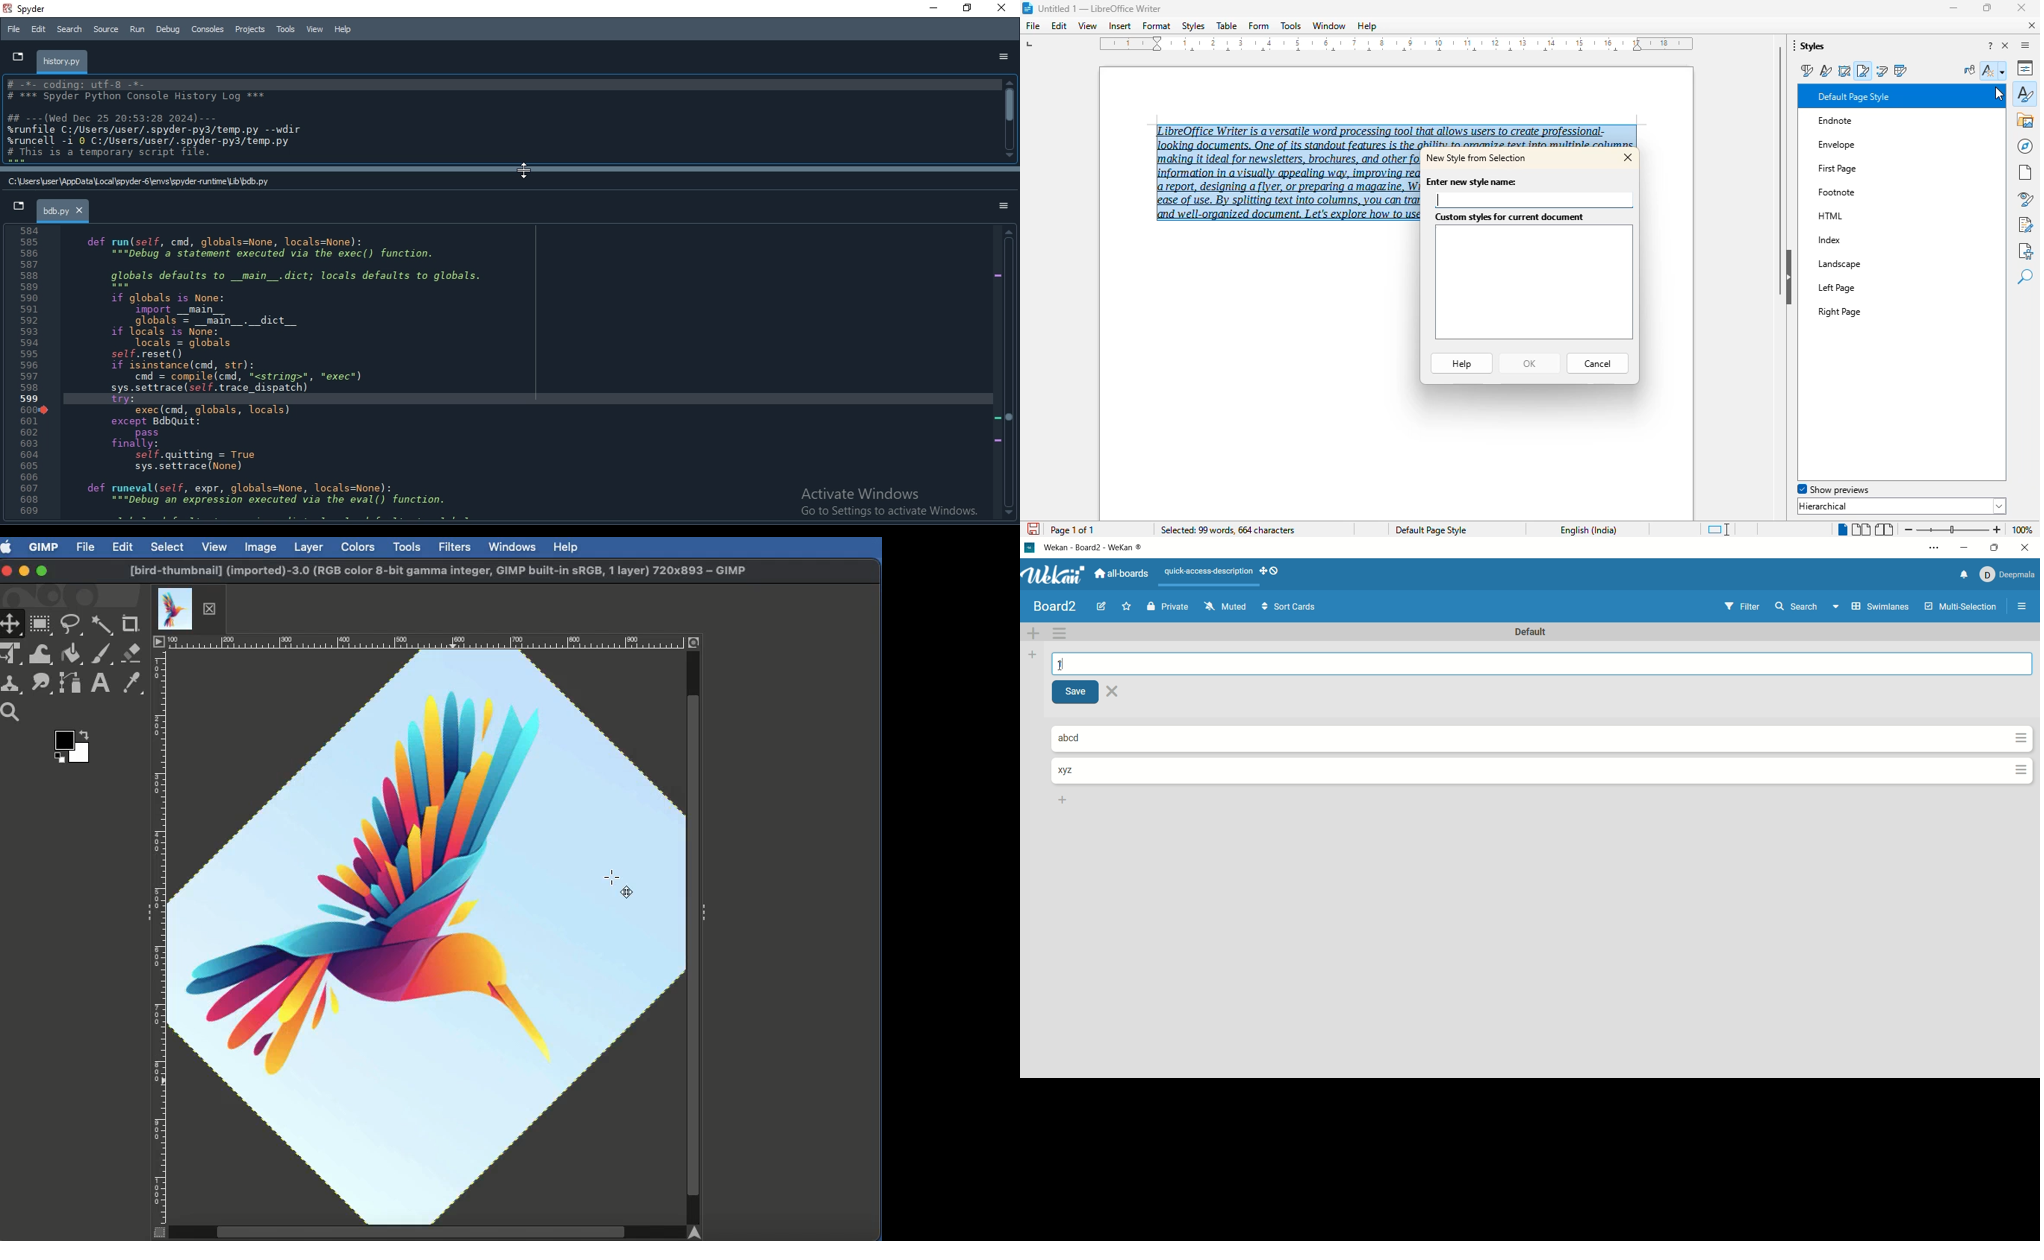 This screenshot has height=1260, width=2044. Describe the element at coordinates (1193, 26) in the screenshot. I see `styles` at that location.